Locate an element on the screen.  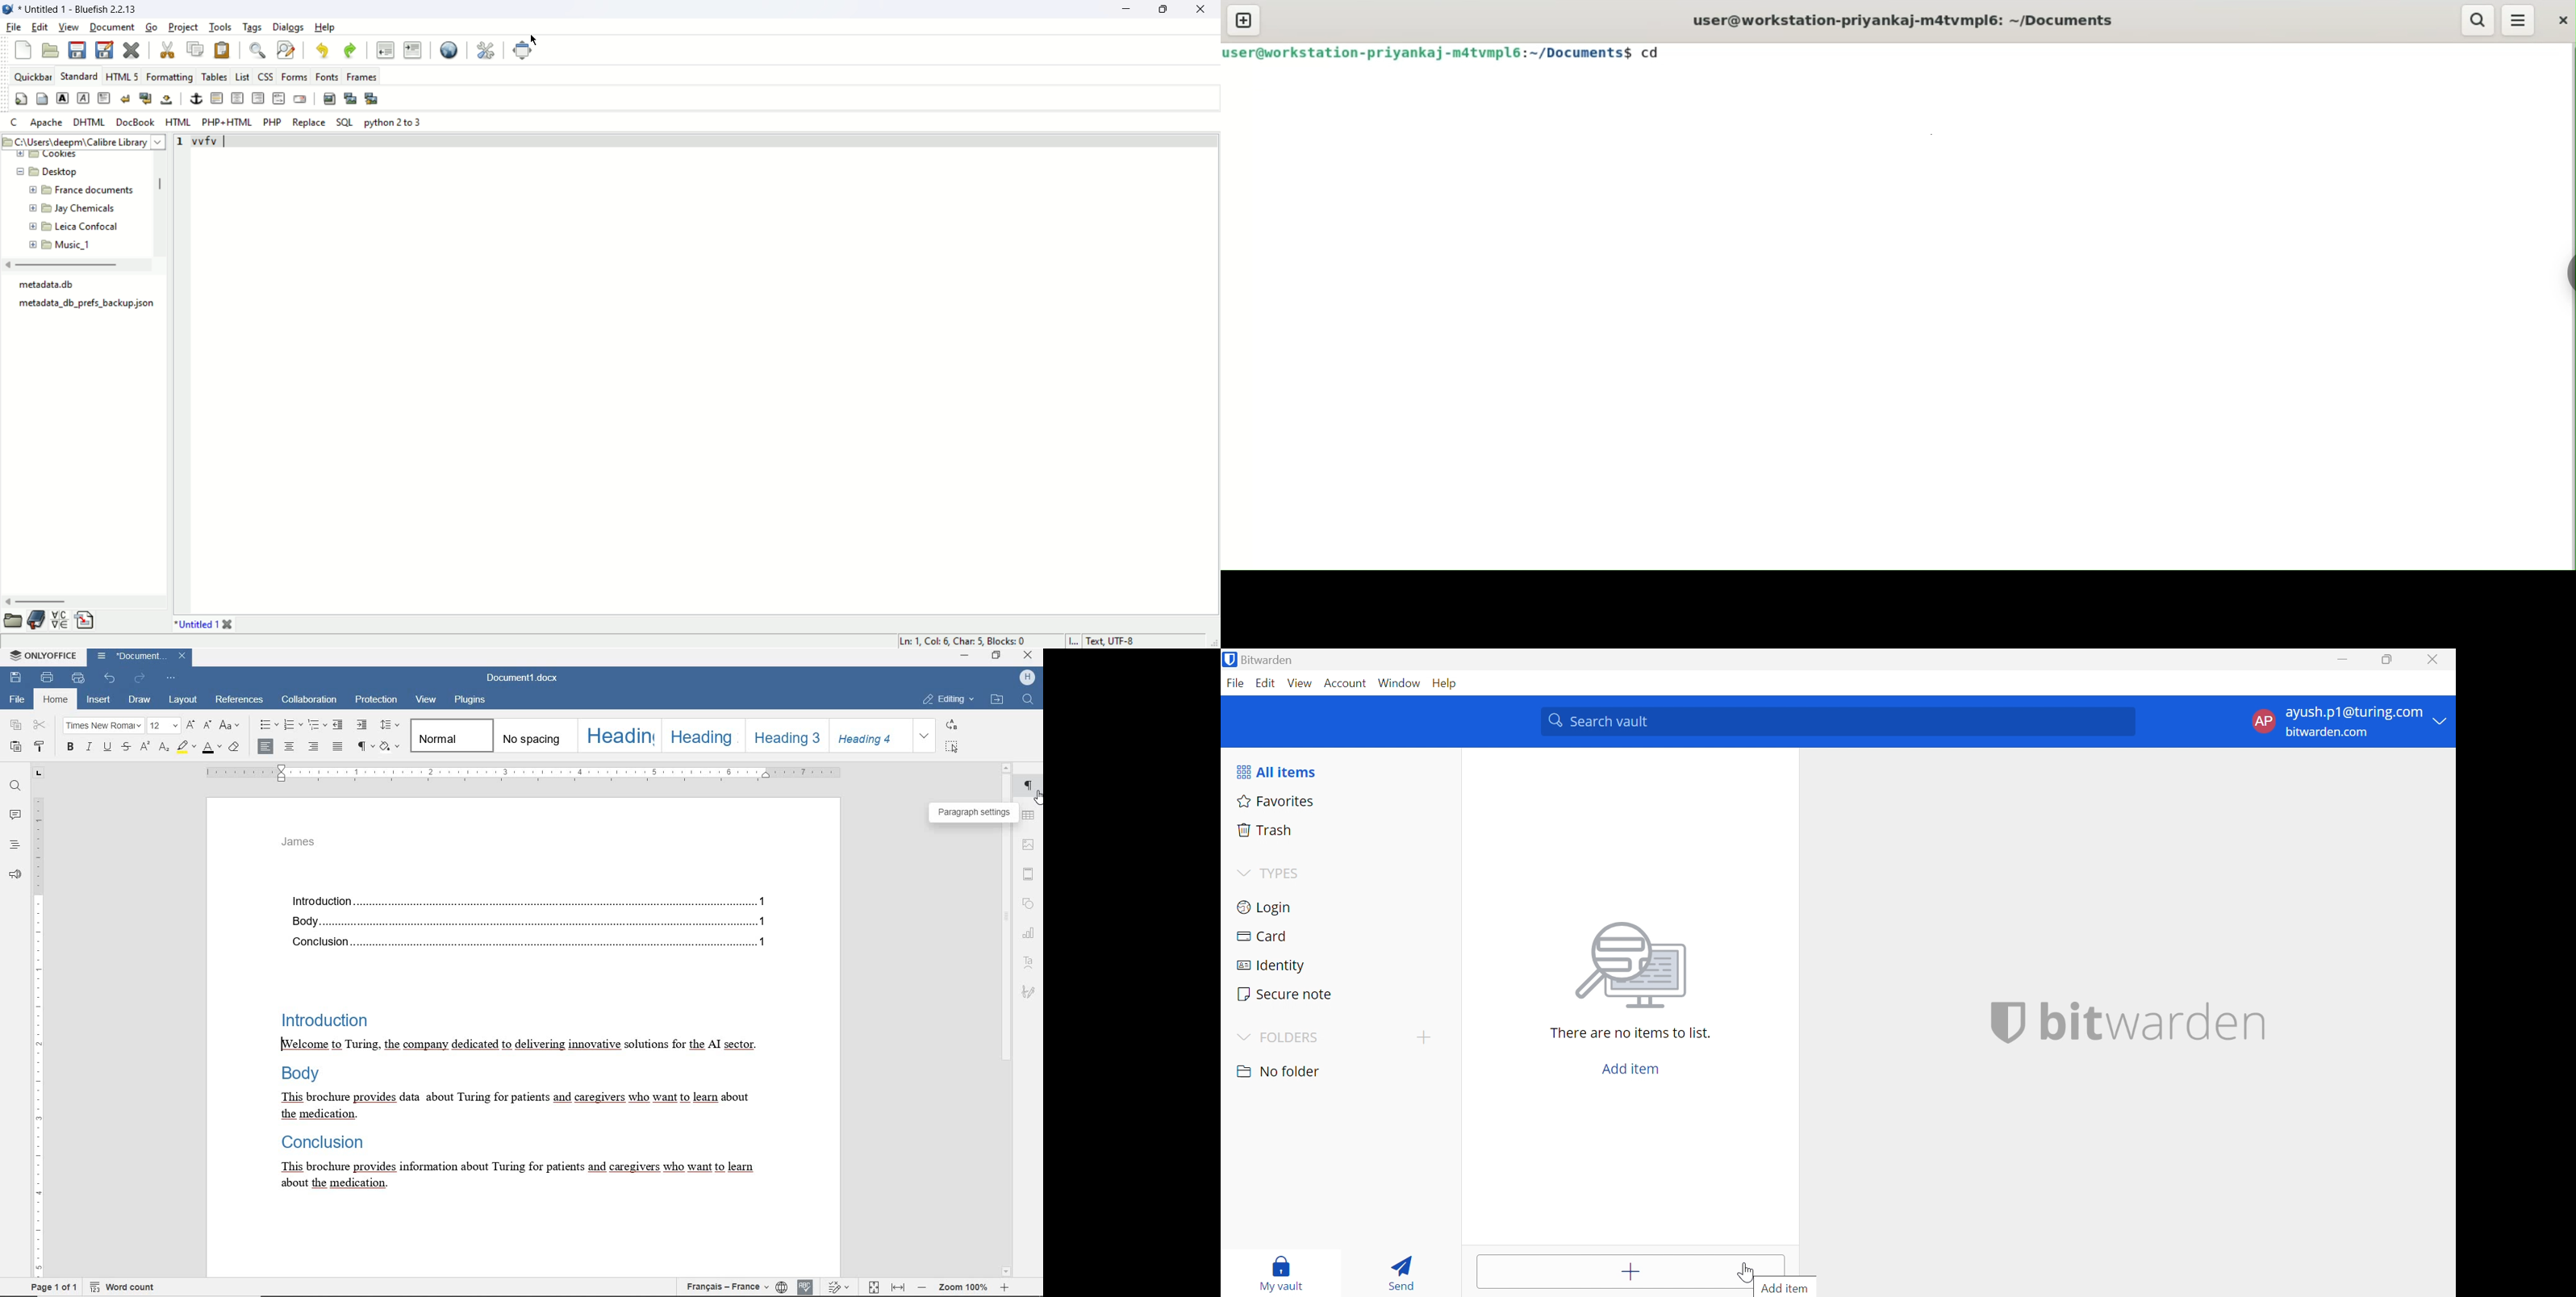
normal is located at coordinates (451, 735).